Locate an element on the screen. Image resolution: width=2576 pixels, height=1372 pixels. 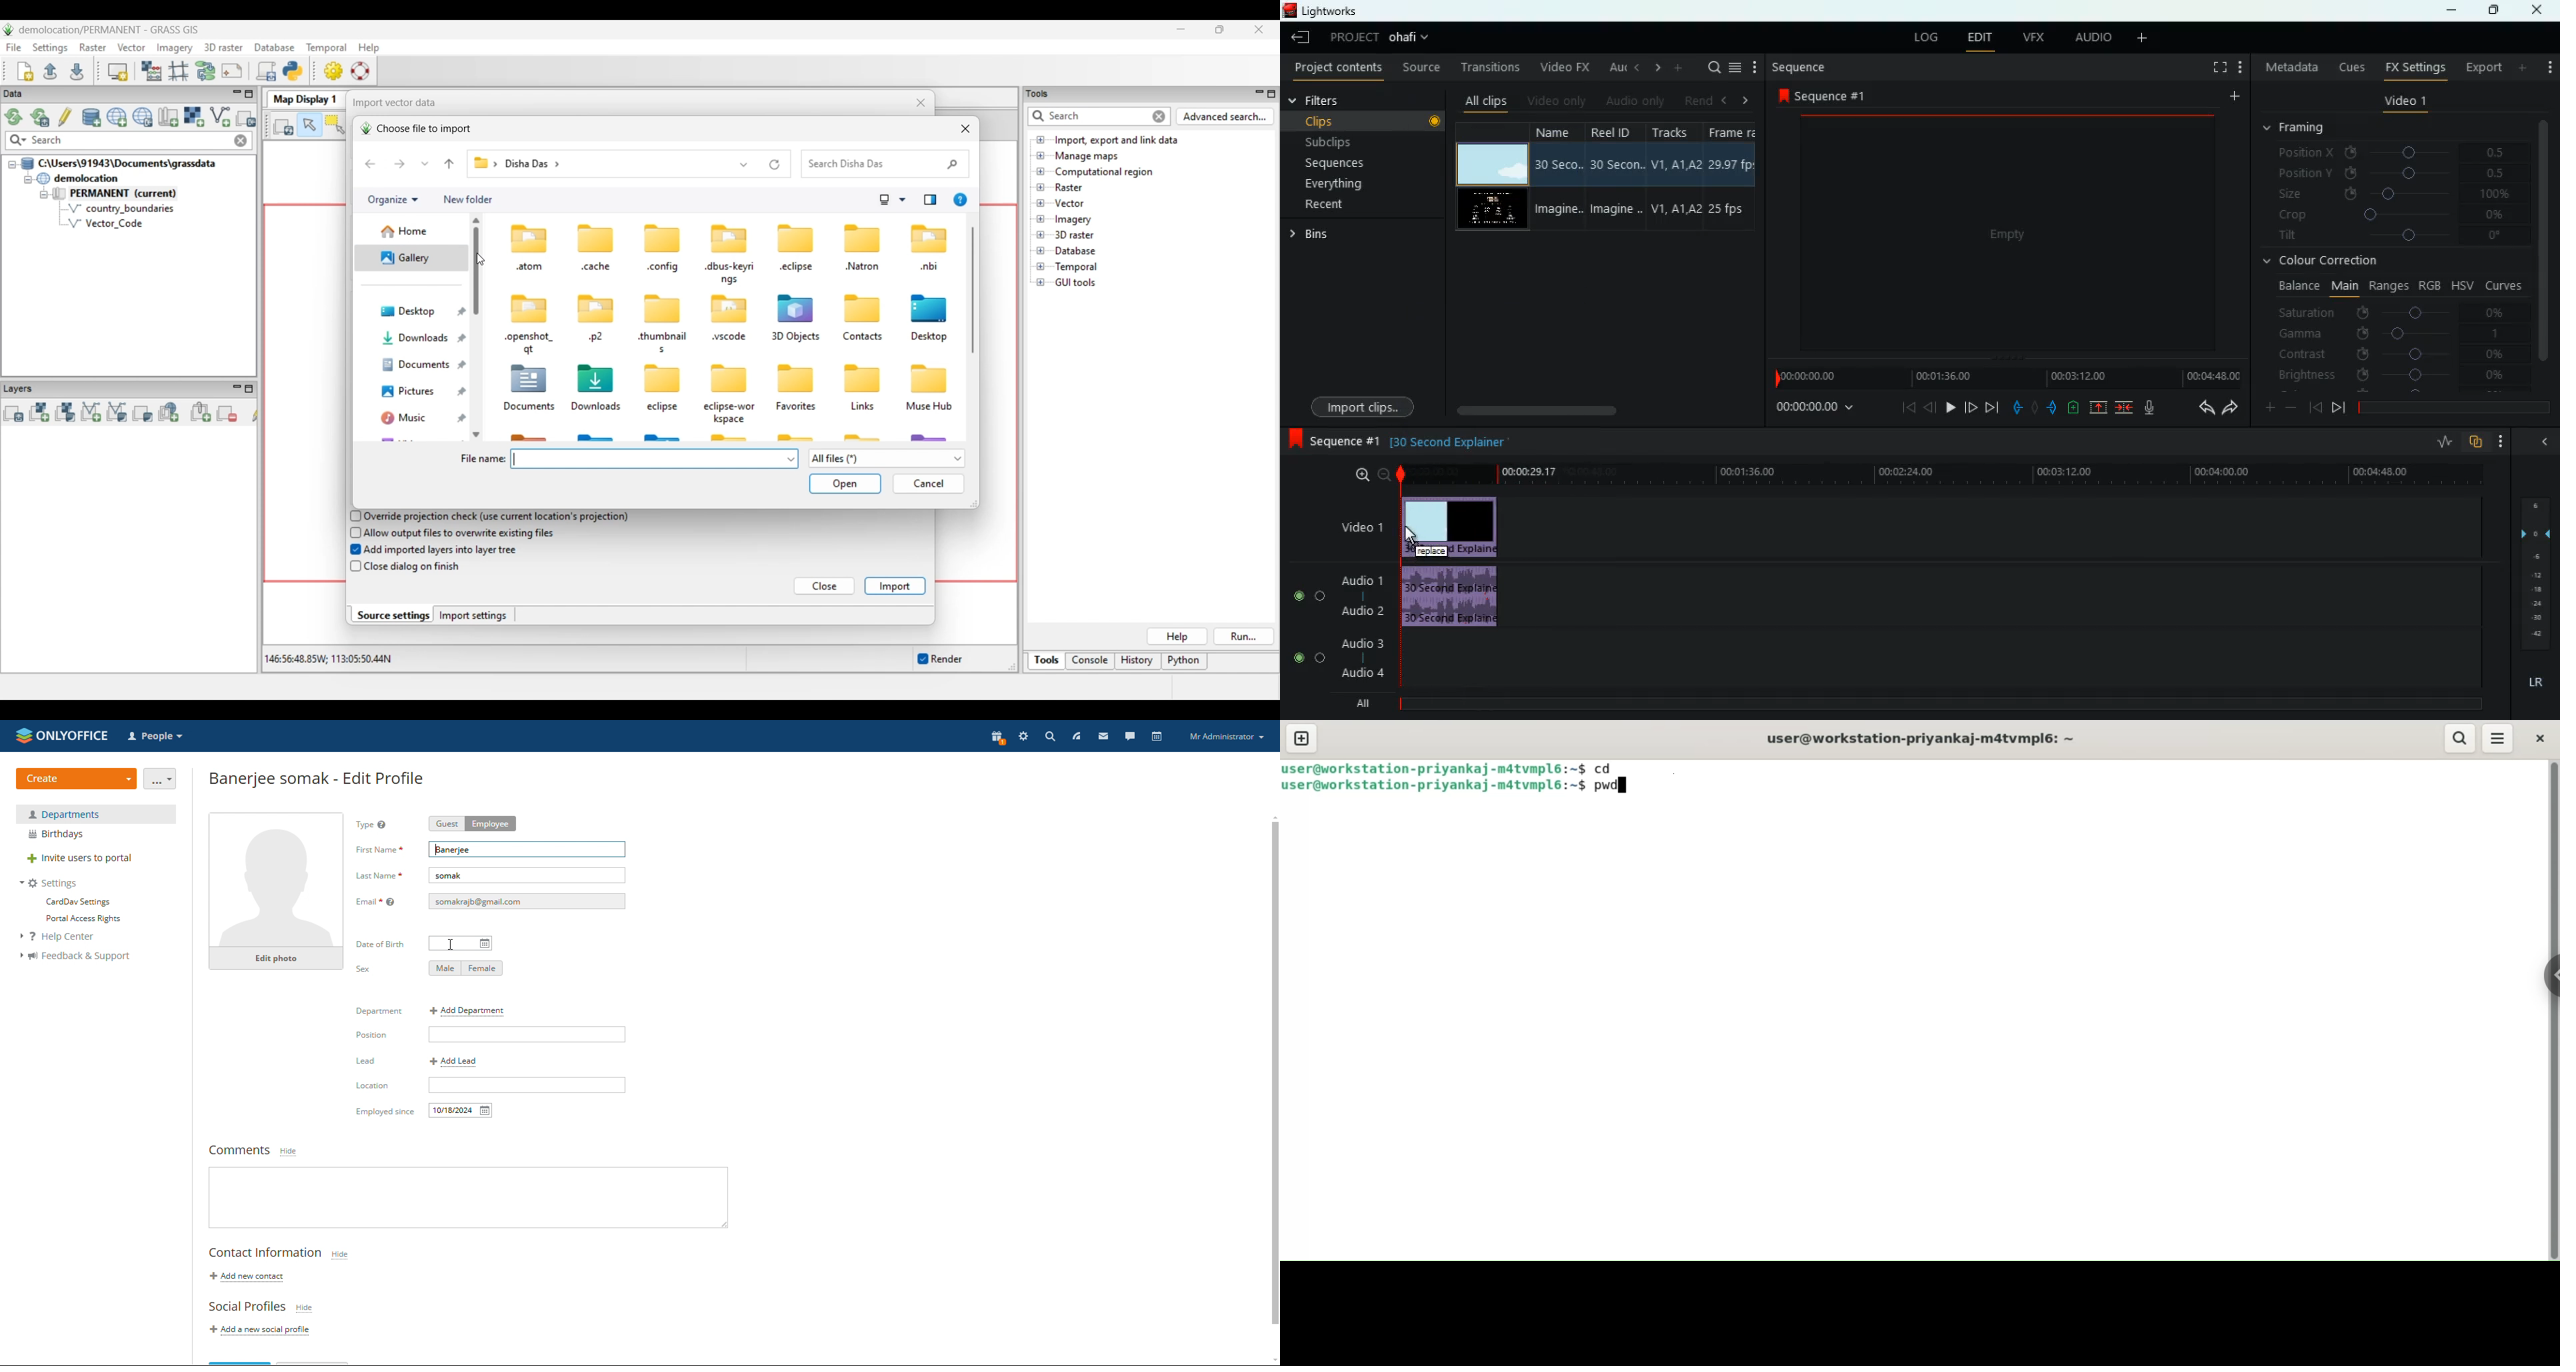
overlap is located at coordinates (2474, 444).